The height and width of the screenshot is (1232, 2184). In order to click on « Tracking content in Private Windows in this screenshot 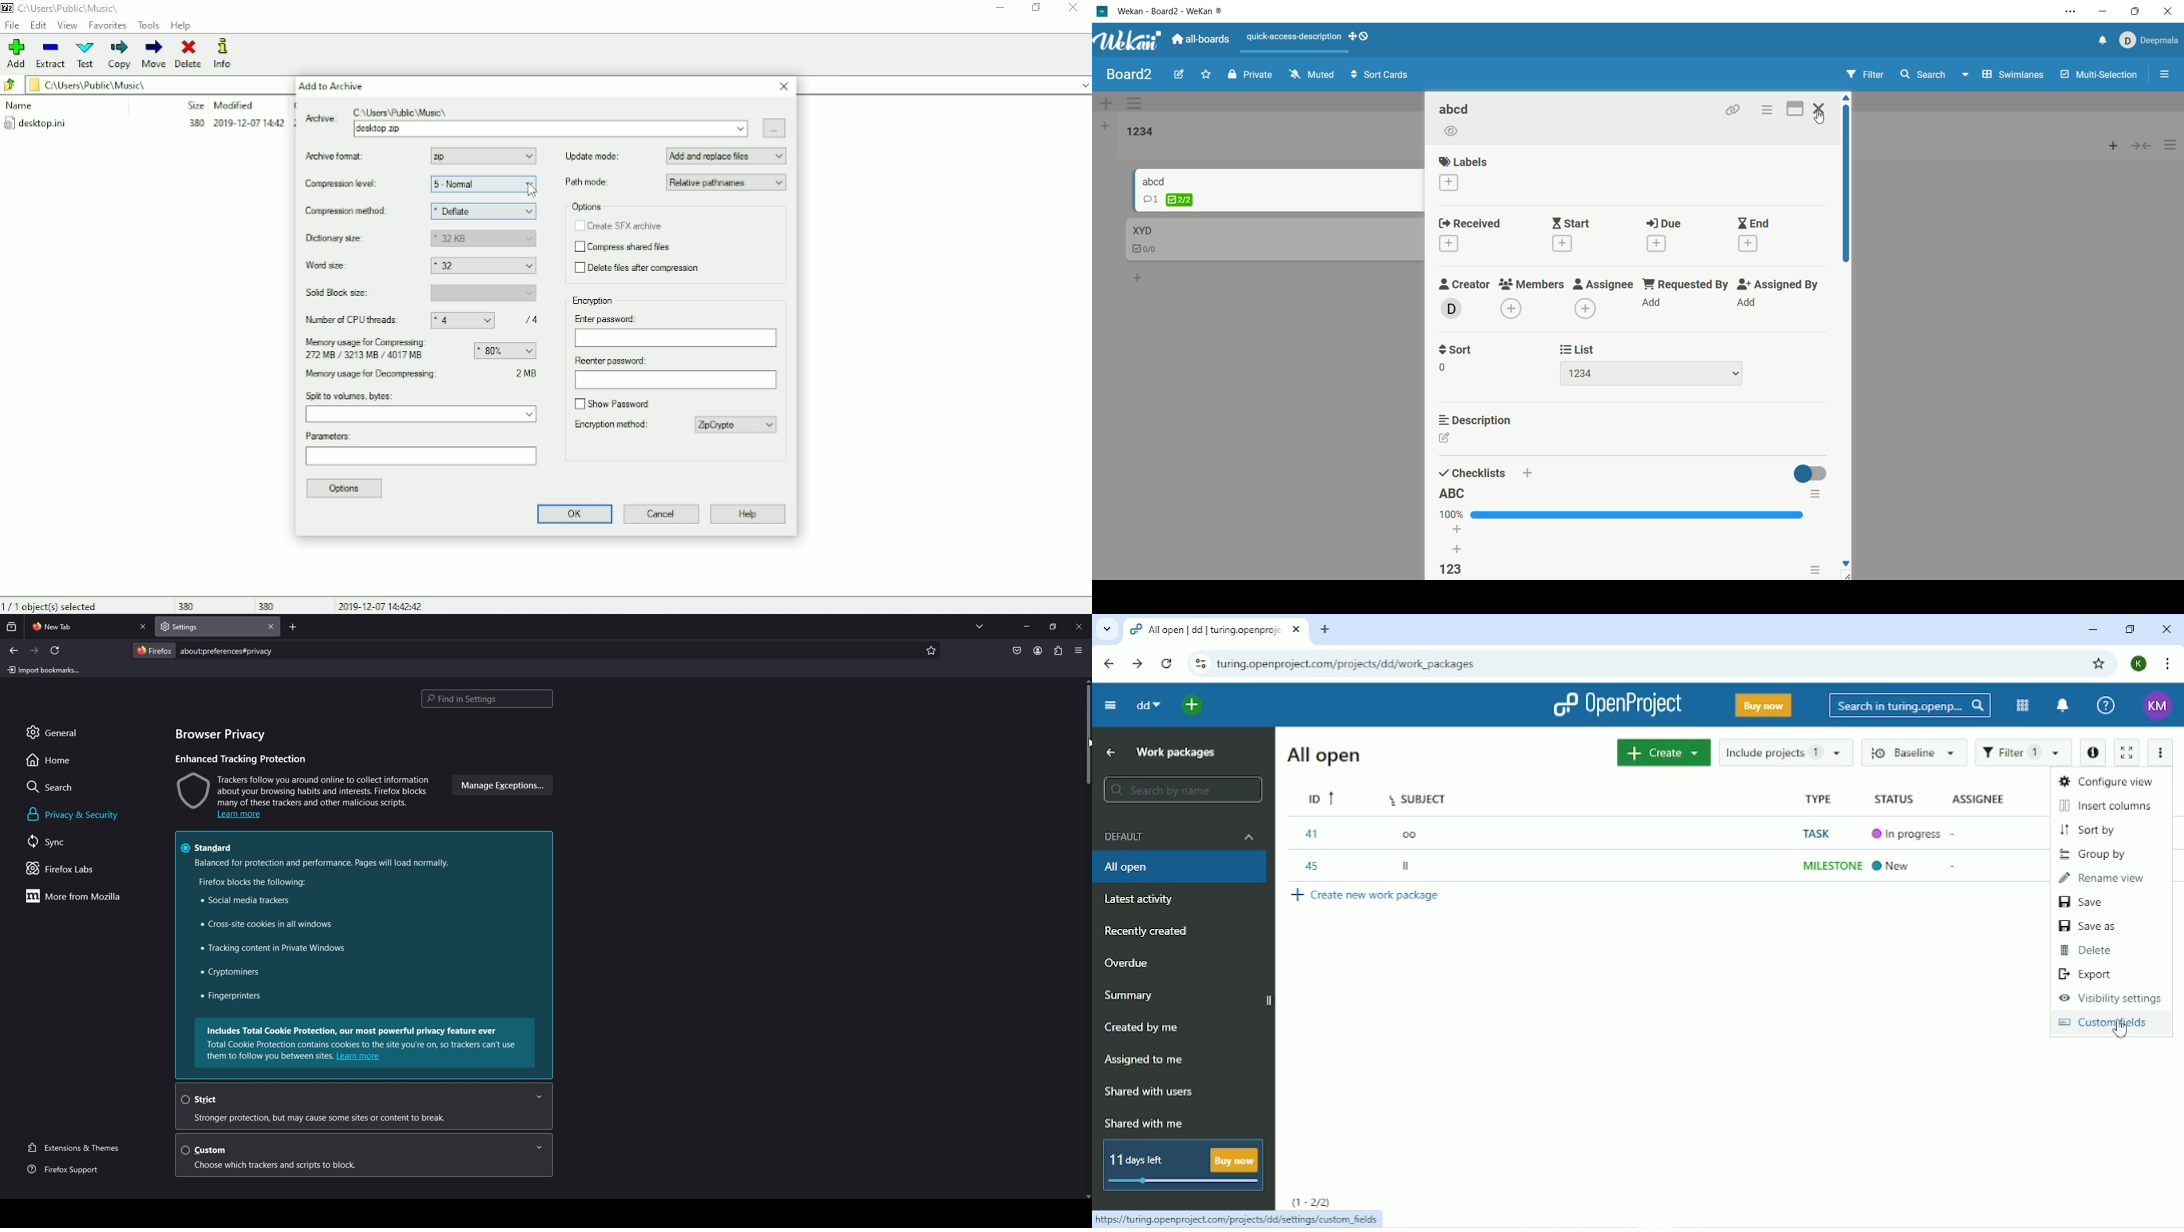, I will do `click(271, 950)`.